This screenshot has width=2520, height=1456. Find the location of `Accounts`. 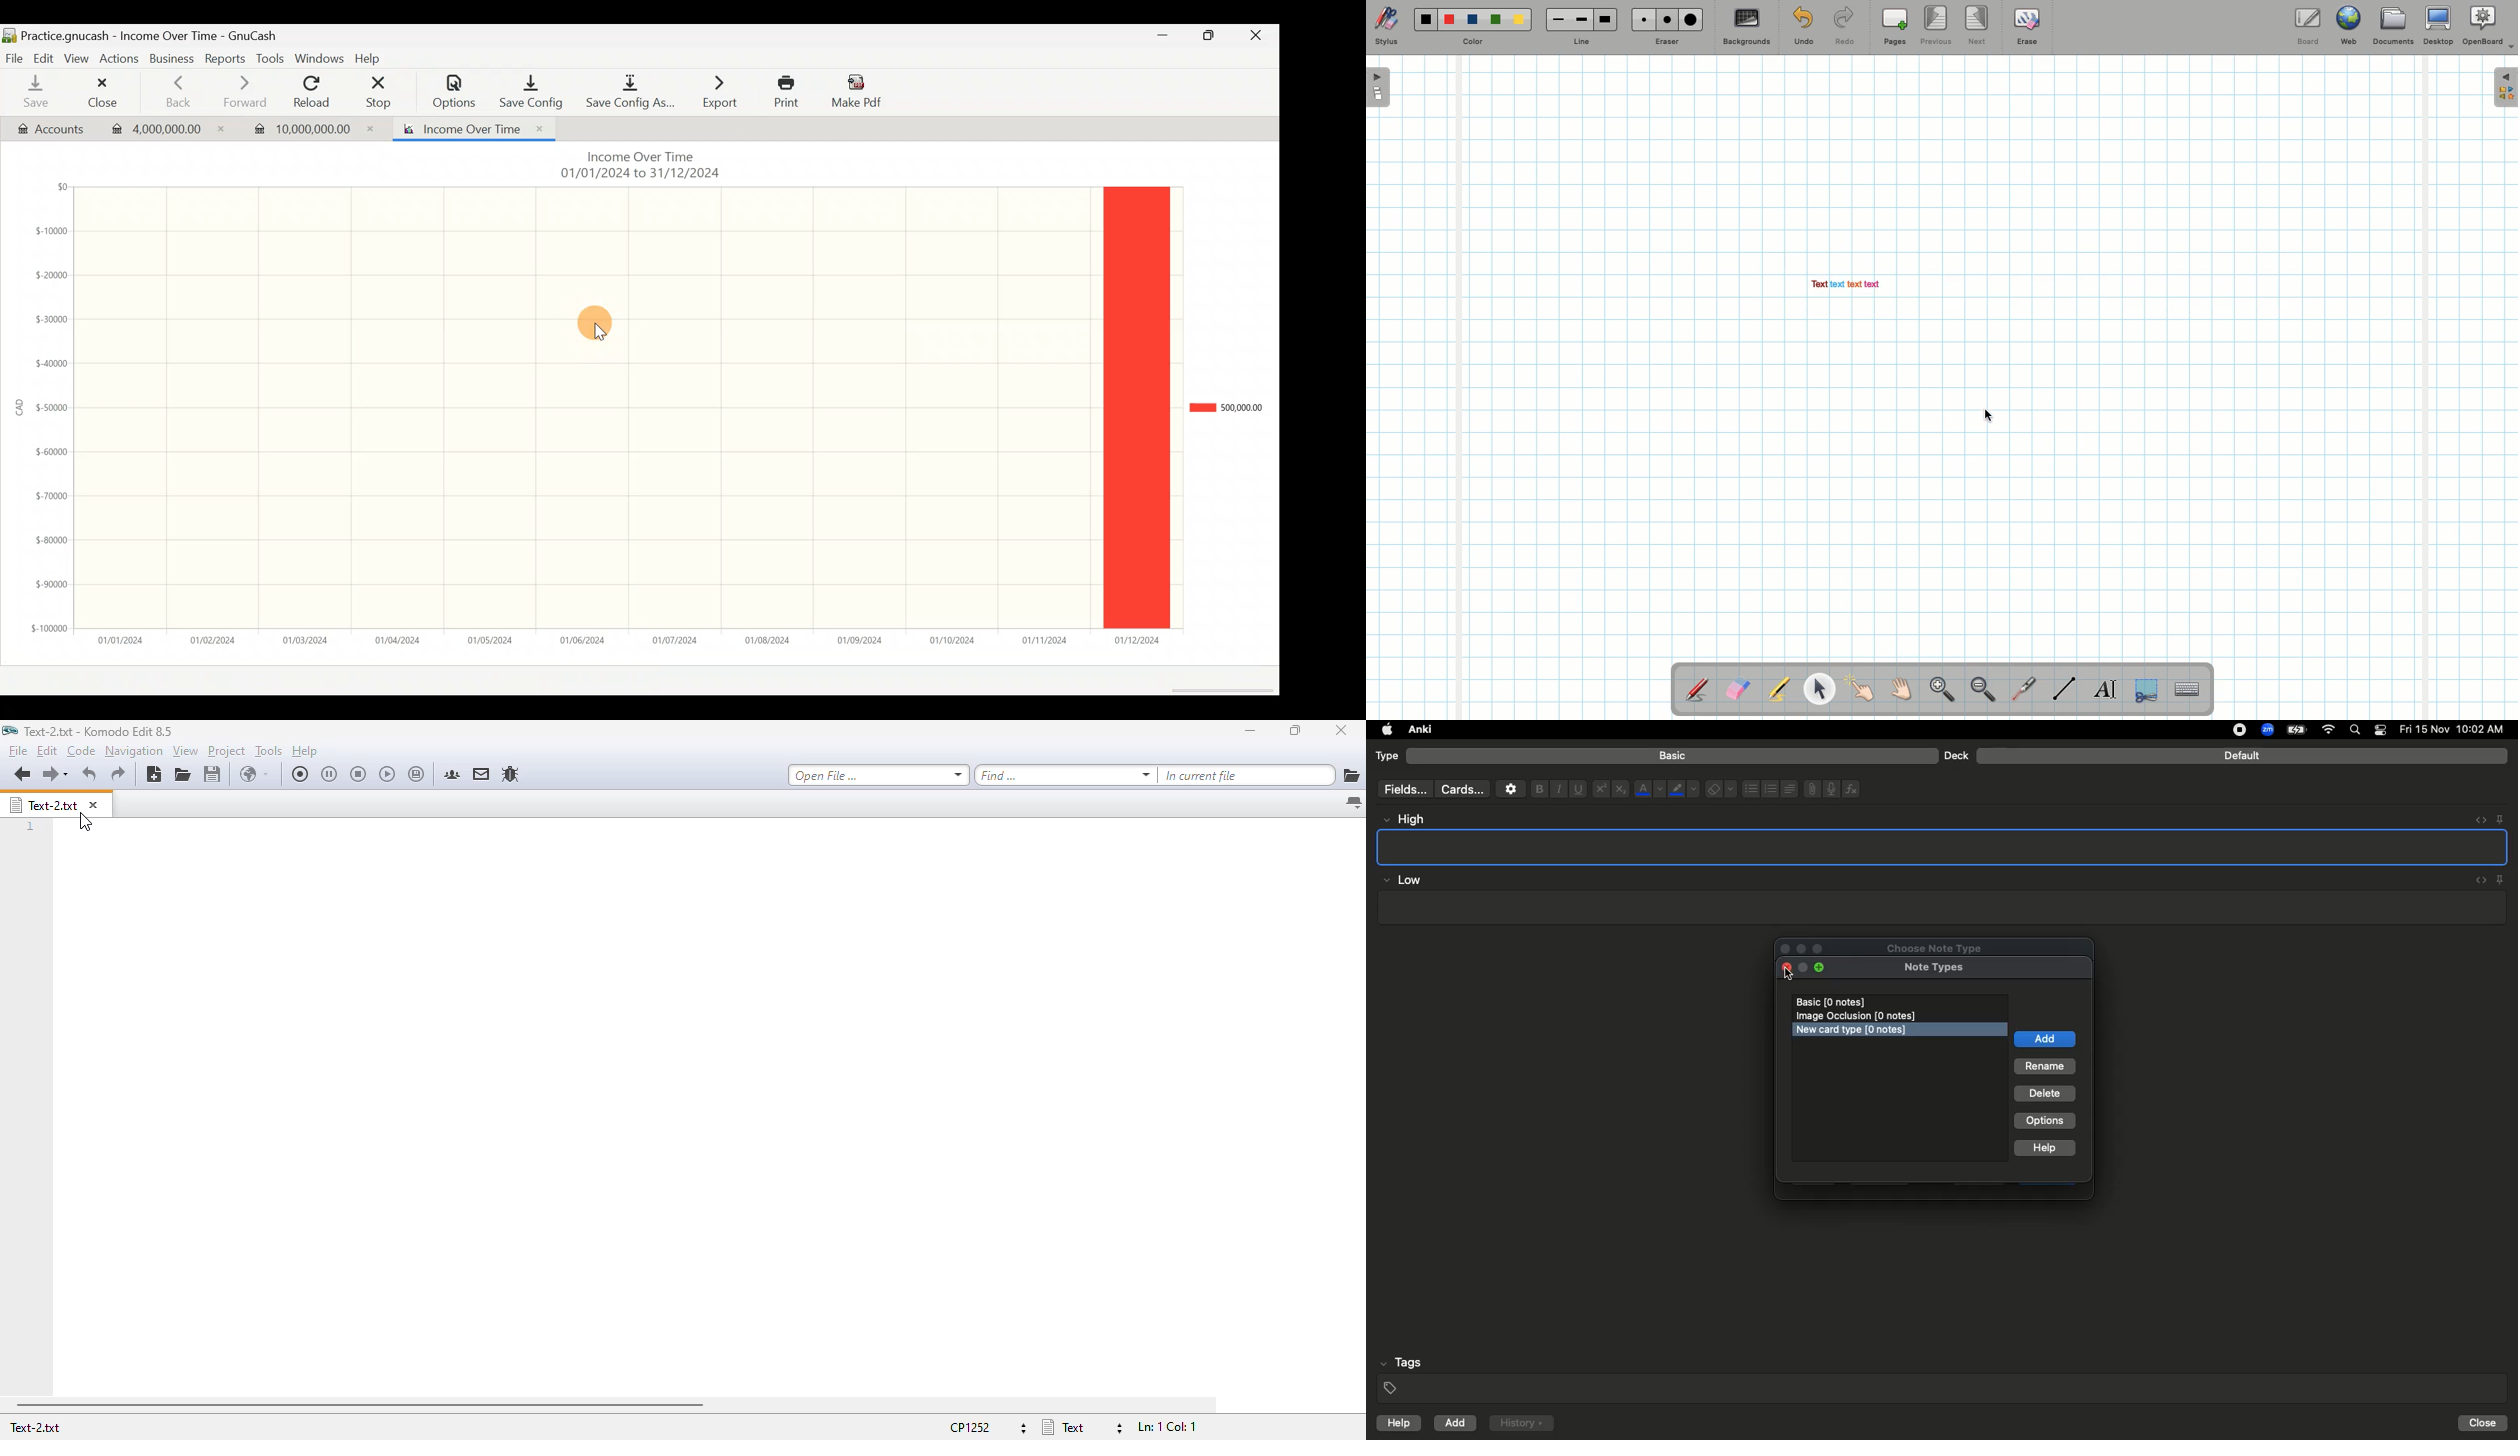

Accounts is located at coordinates (52, 130).